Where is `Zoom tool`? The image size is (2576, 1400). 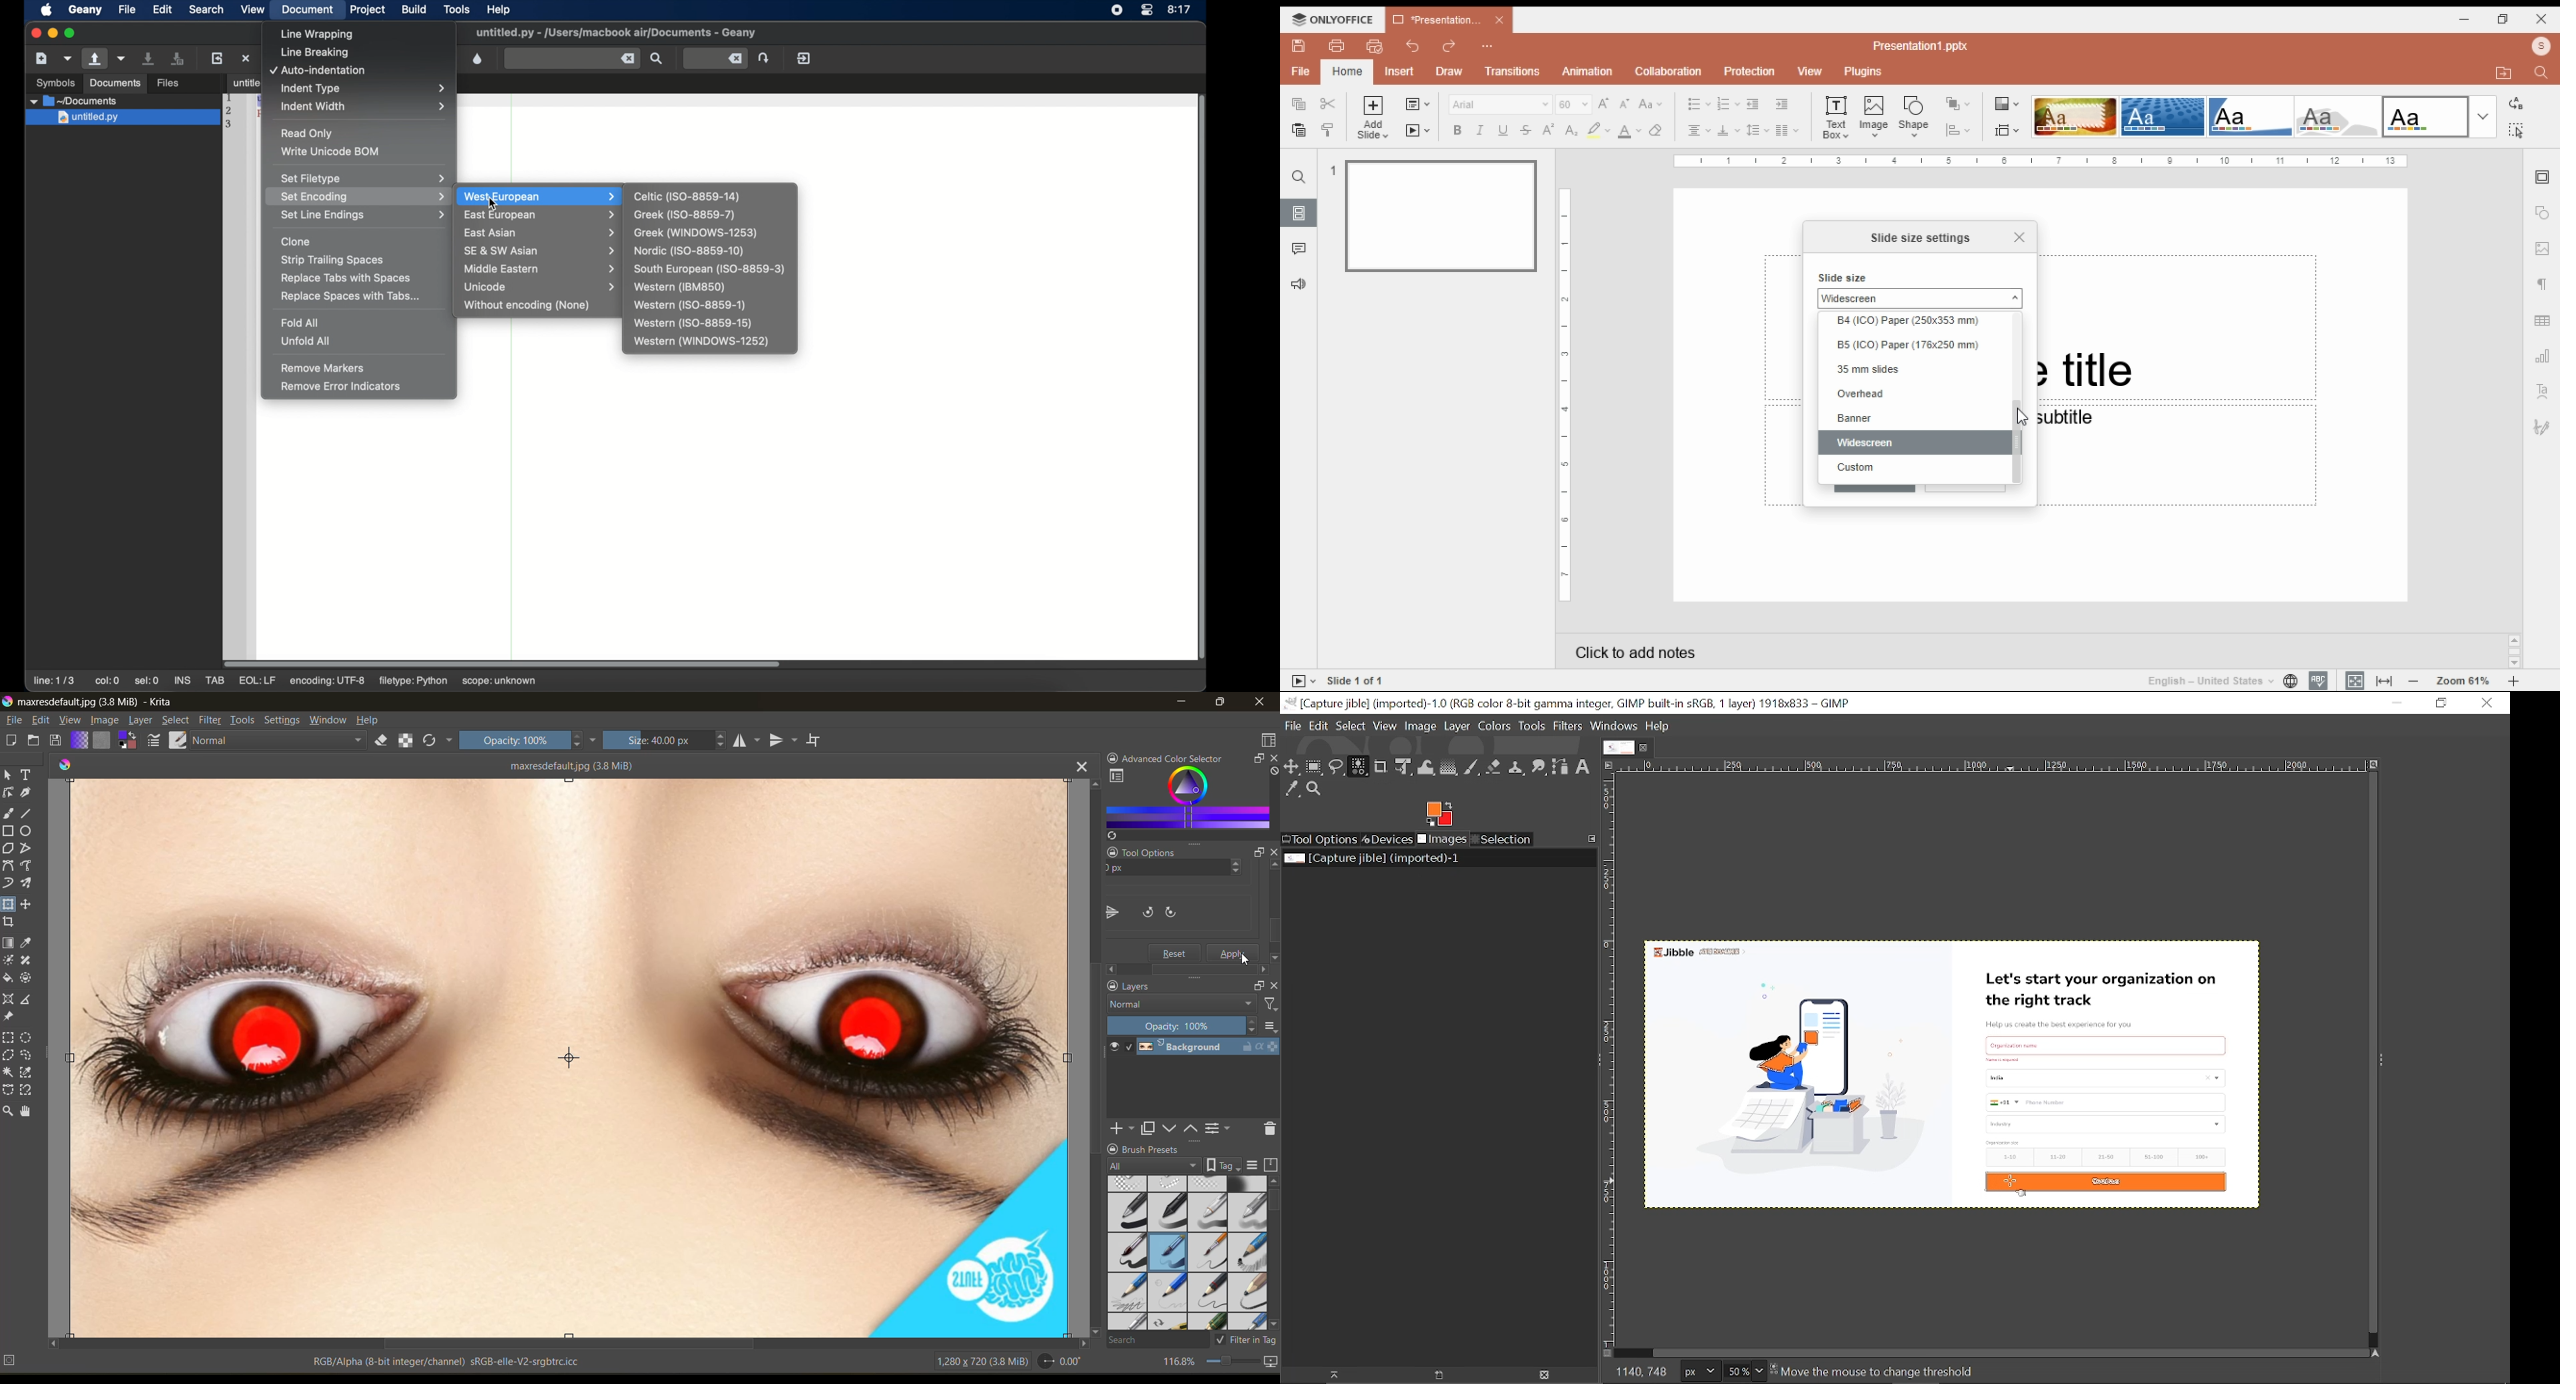 Zoom tool is located at coordinates (1317, 790).